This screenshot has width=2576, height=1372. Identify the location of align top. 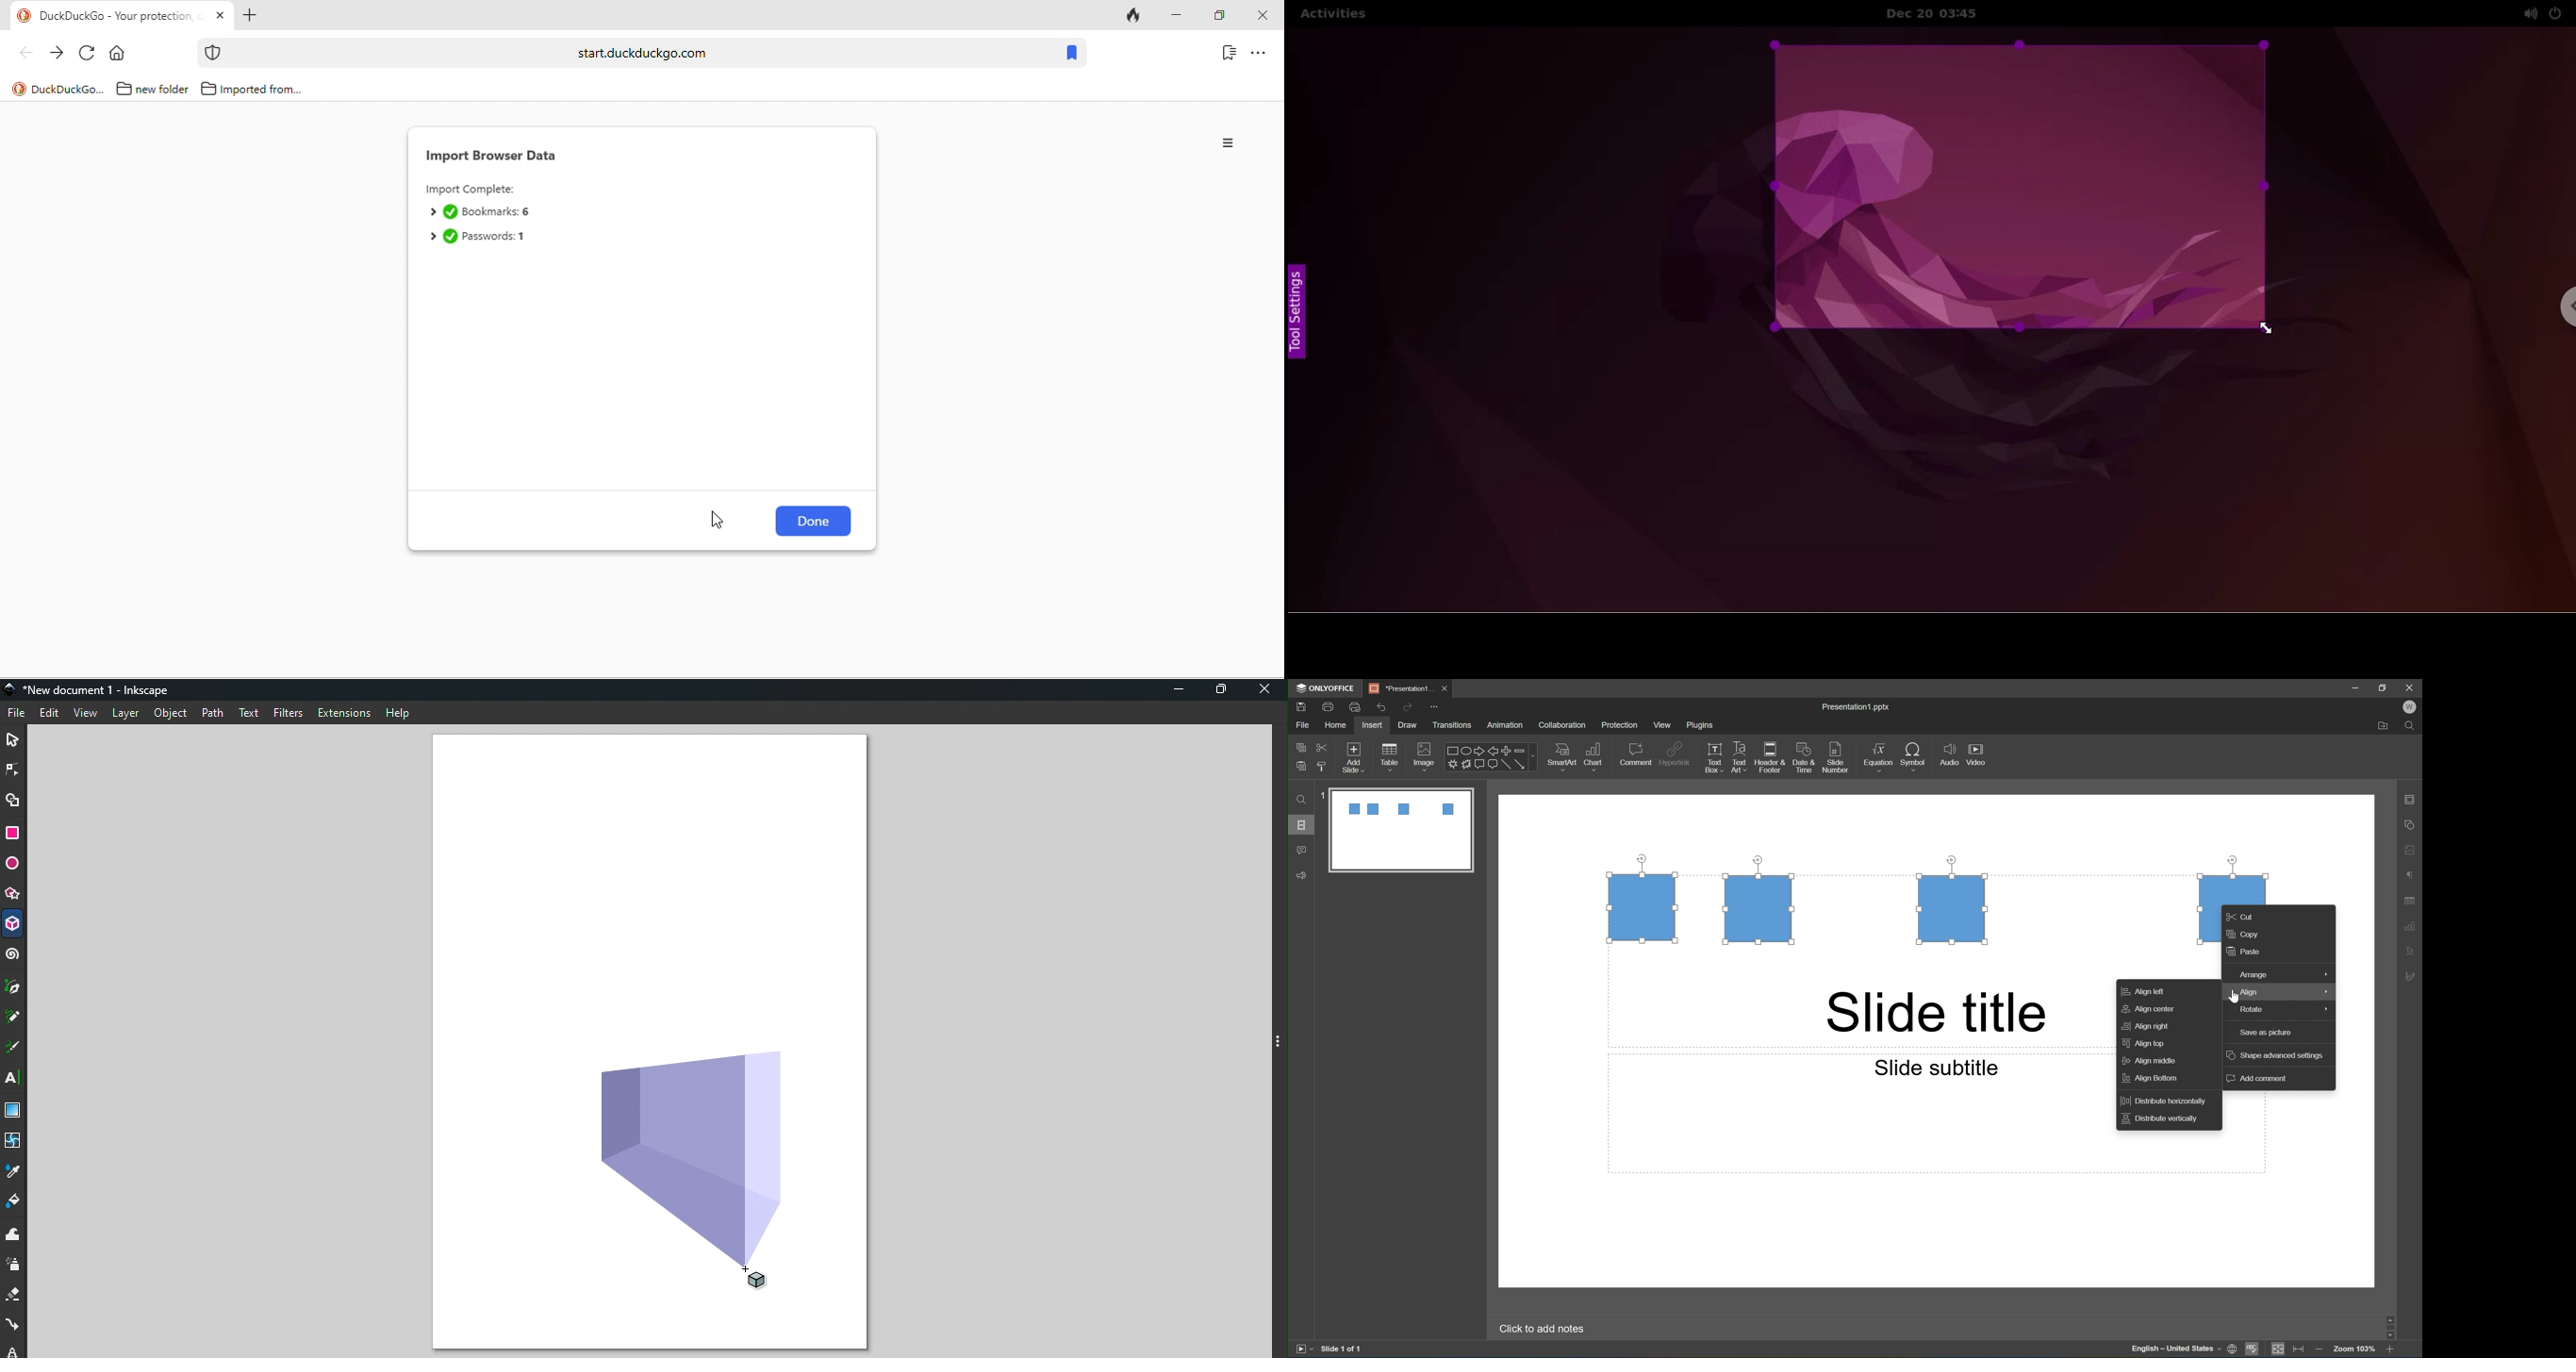
(2144, 1044).